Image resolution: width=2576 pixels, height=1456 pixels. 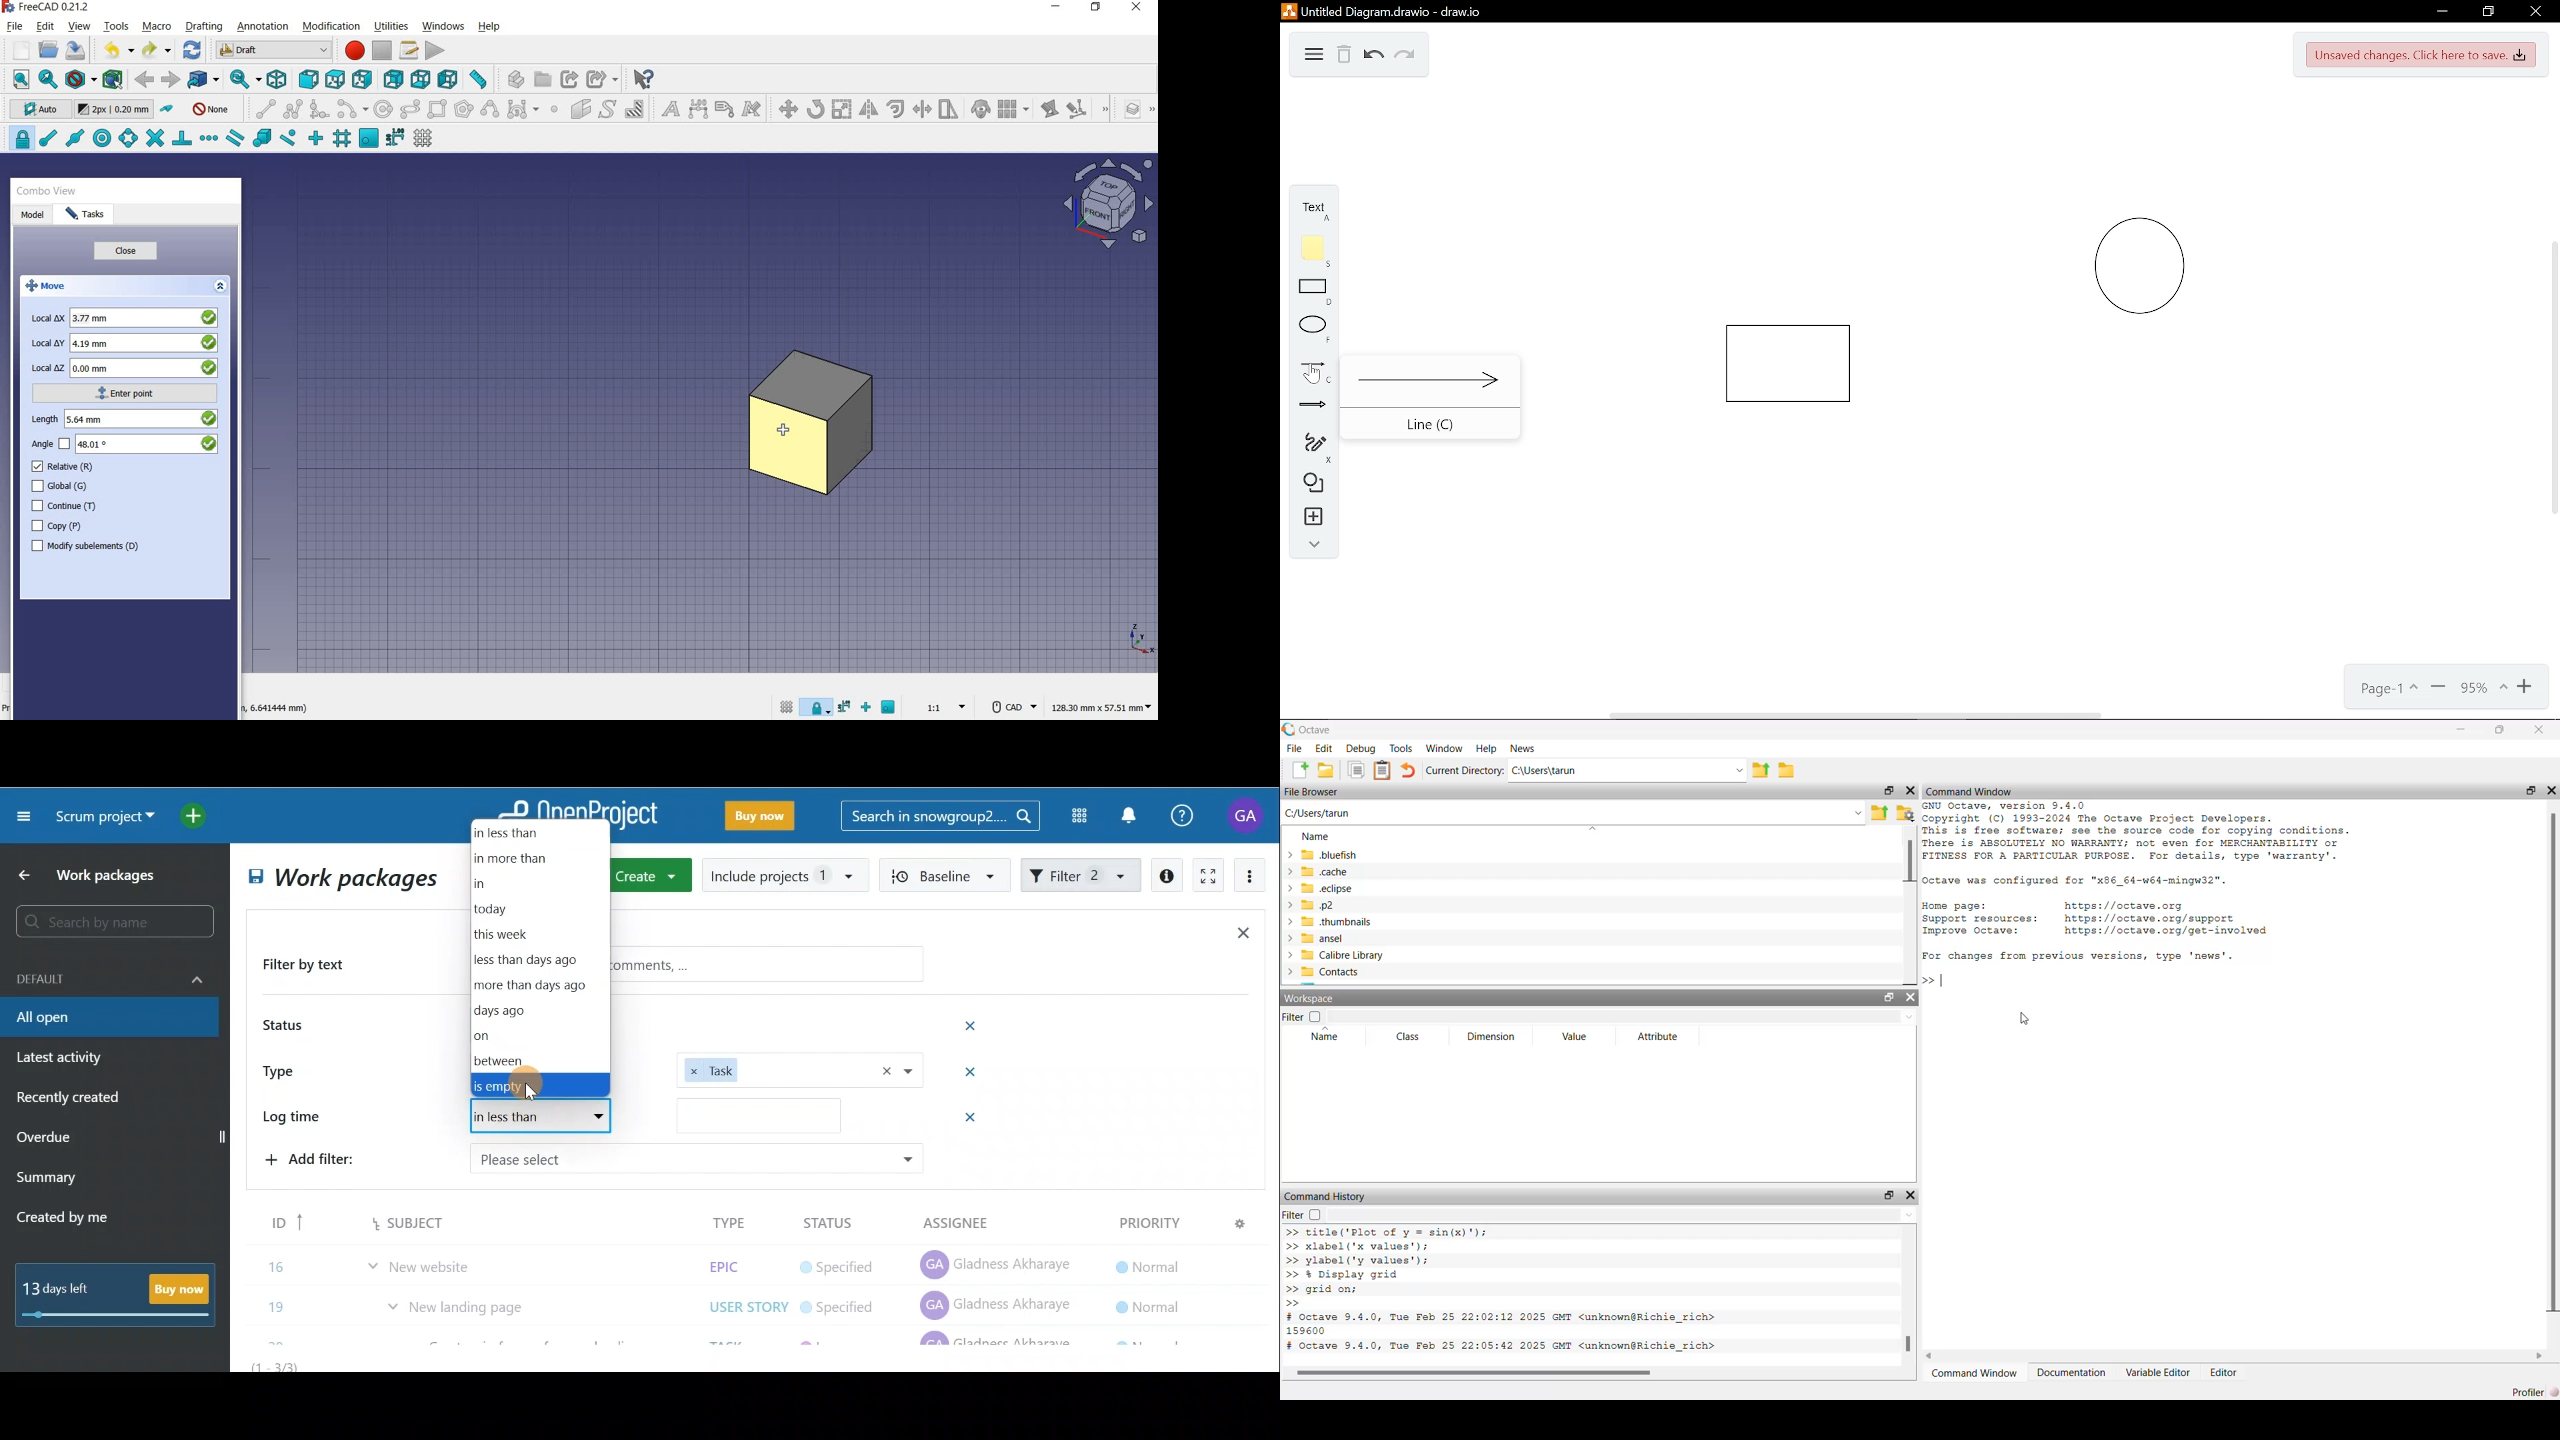 I want to click on between, so click(x=506, y=1059).